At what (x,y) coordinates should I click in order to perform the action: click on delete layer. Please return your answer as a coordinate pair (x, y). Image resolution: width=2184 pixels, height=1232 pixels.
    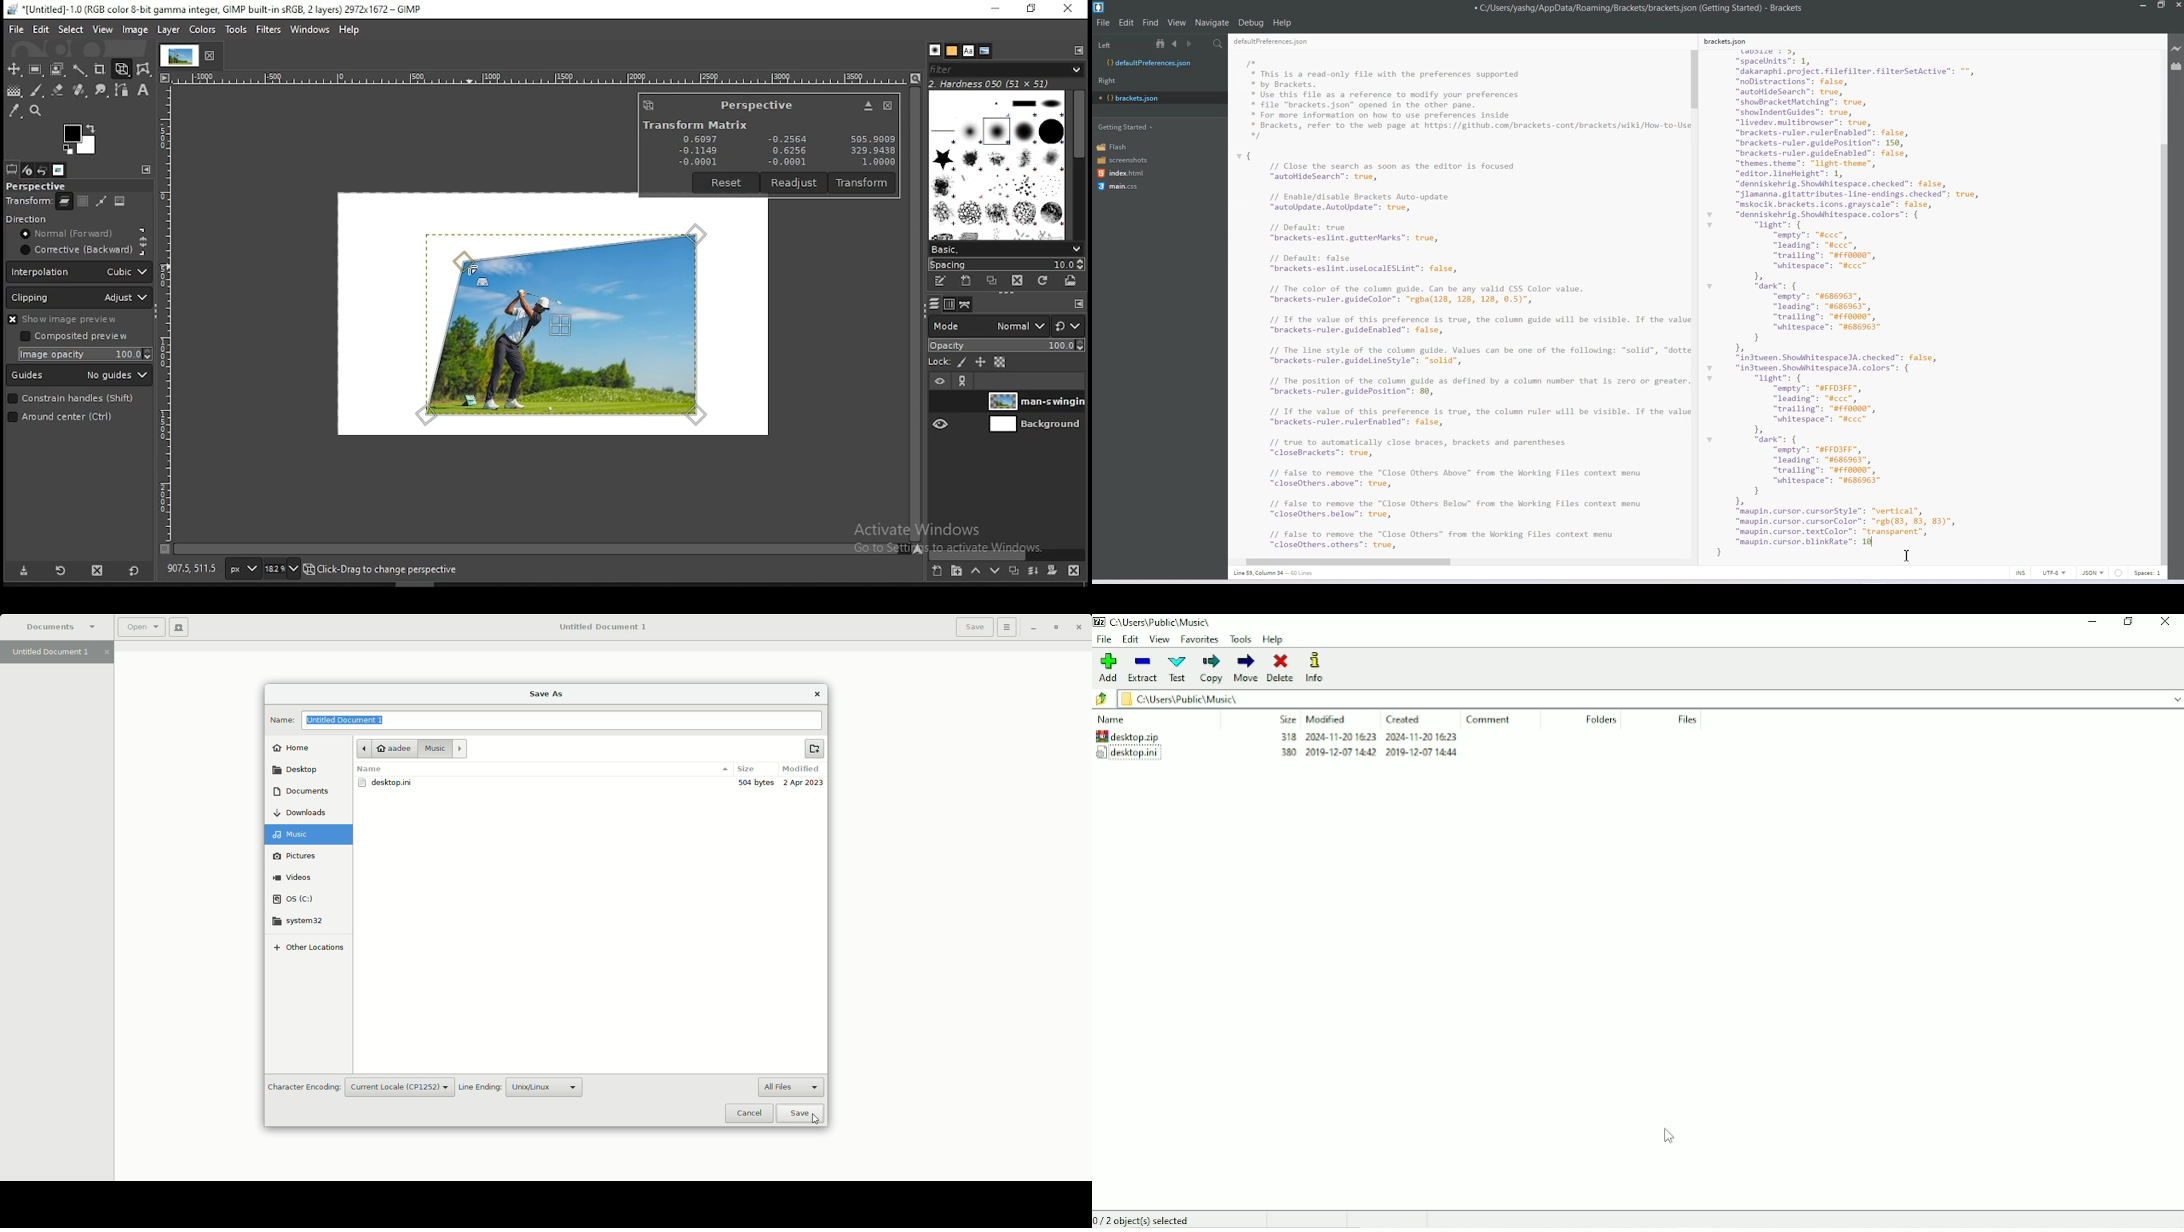
    Looking at the image, I should click on (1074, 570).